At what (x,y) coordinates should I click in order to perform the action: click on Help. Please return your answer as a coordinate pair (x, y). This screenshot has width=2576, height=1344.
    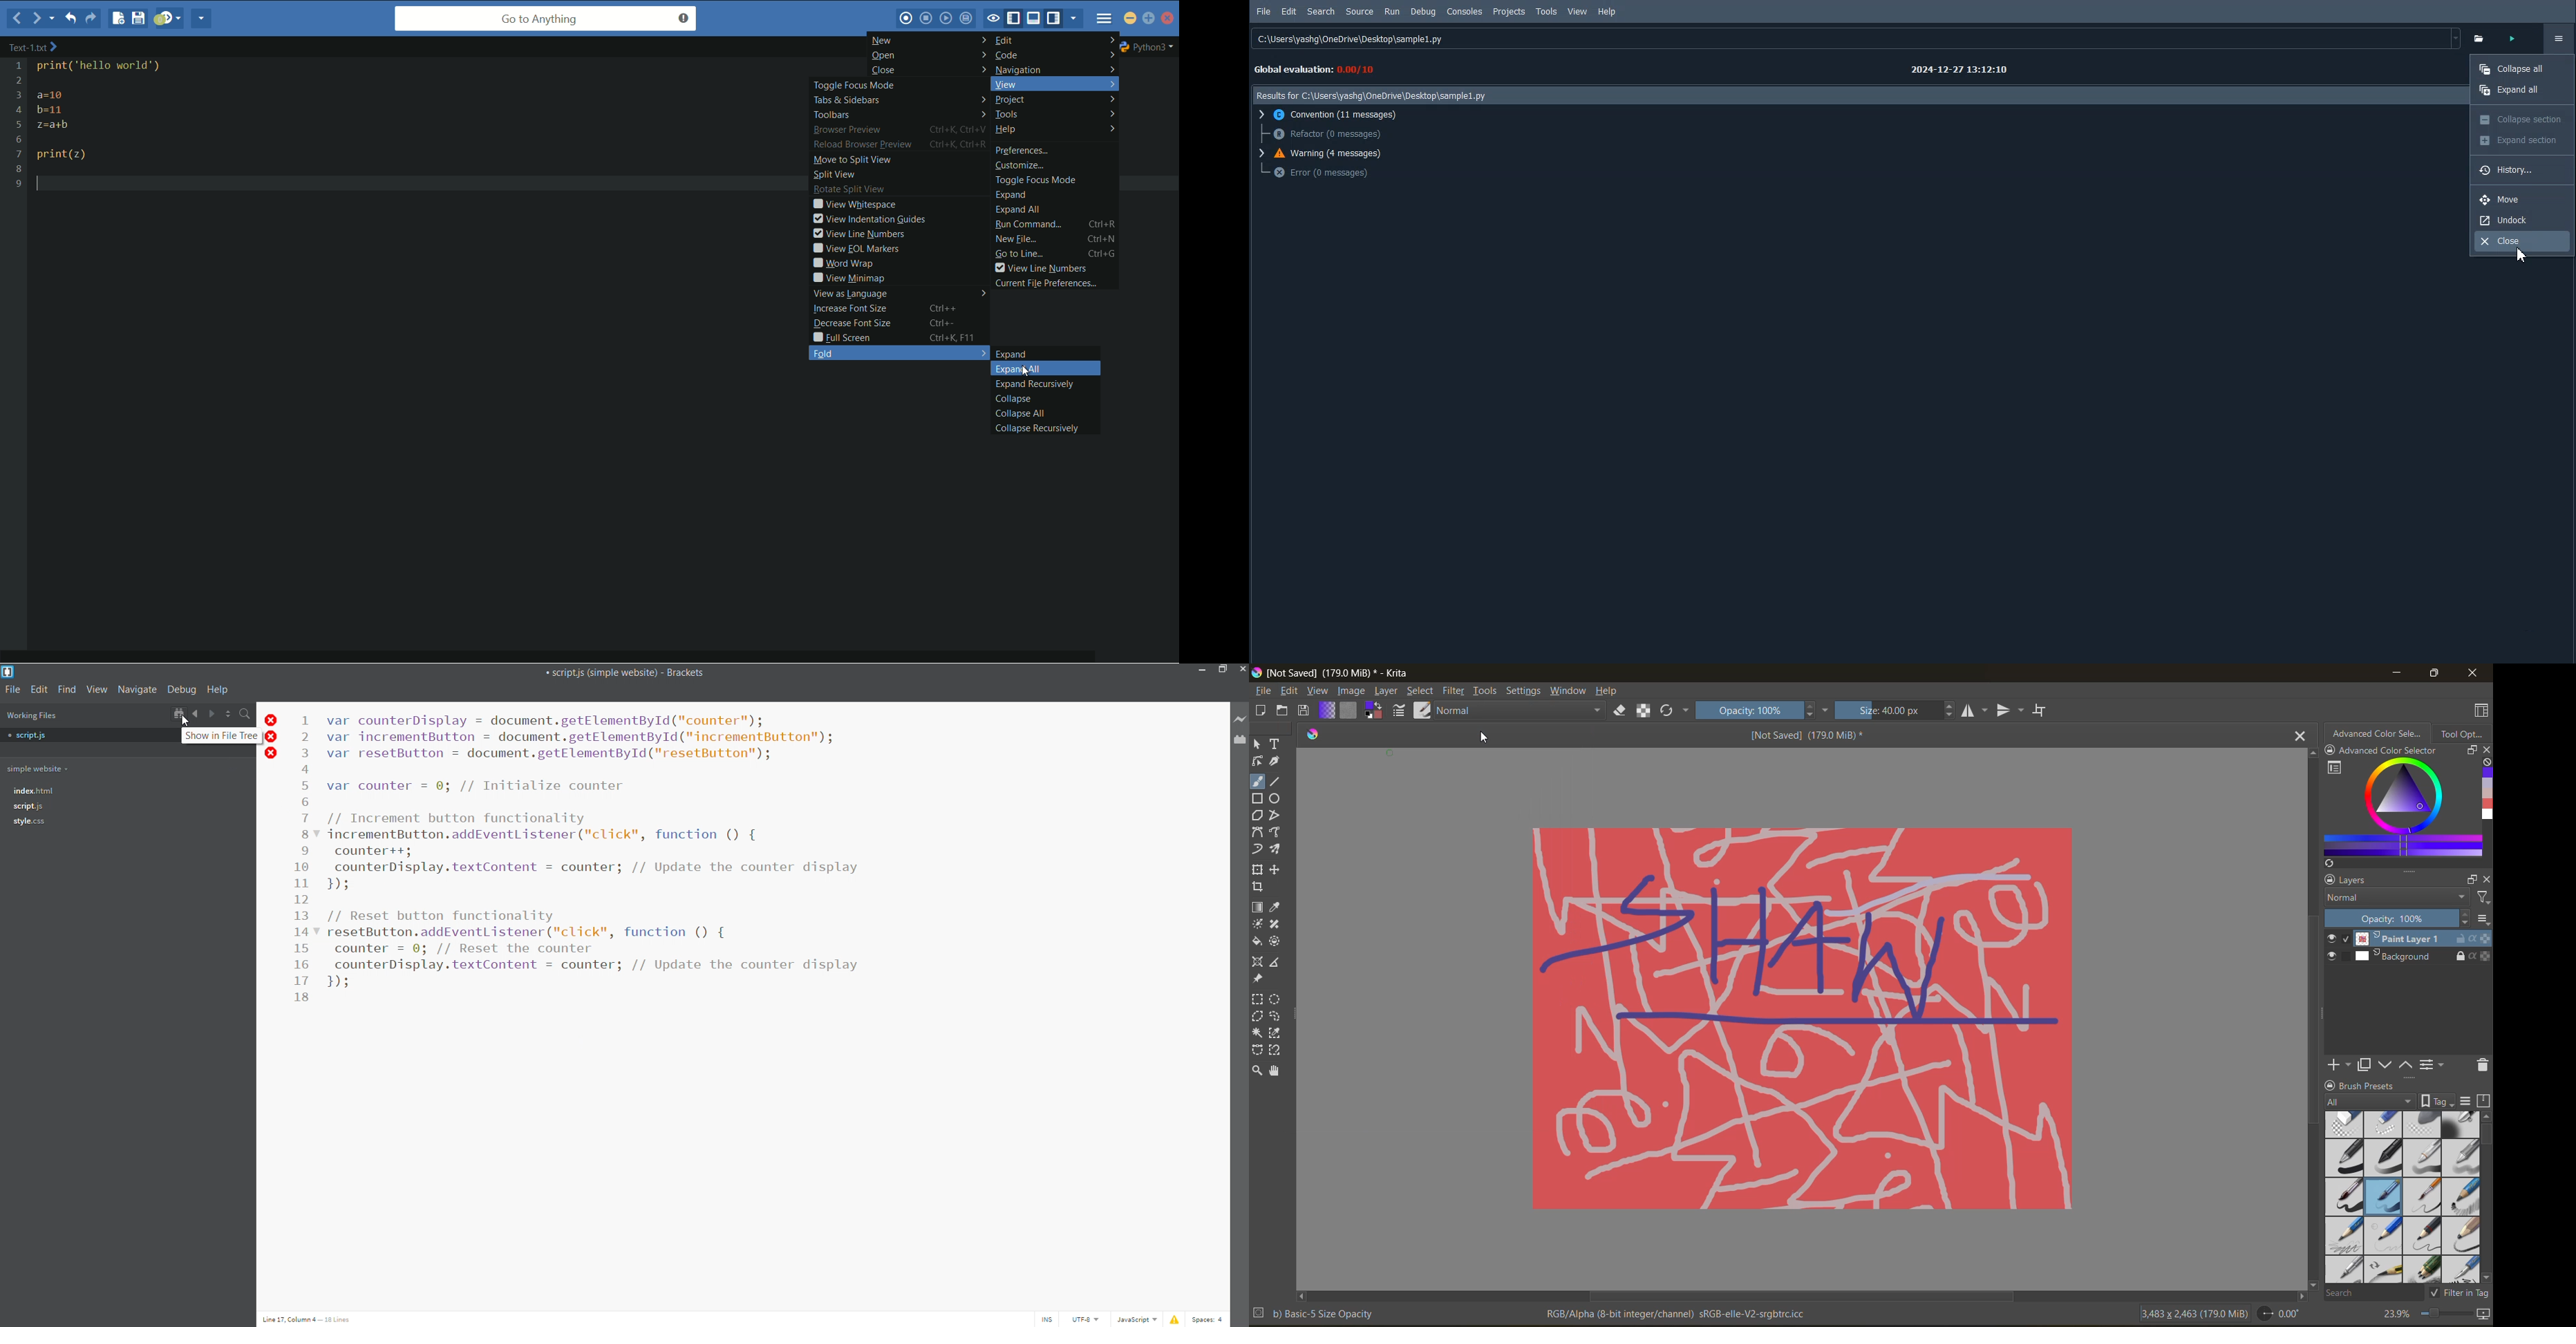
    Looking at the image, I should click on (1607, 12).